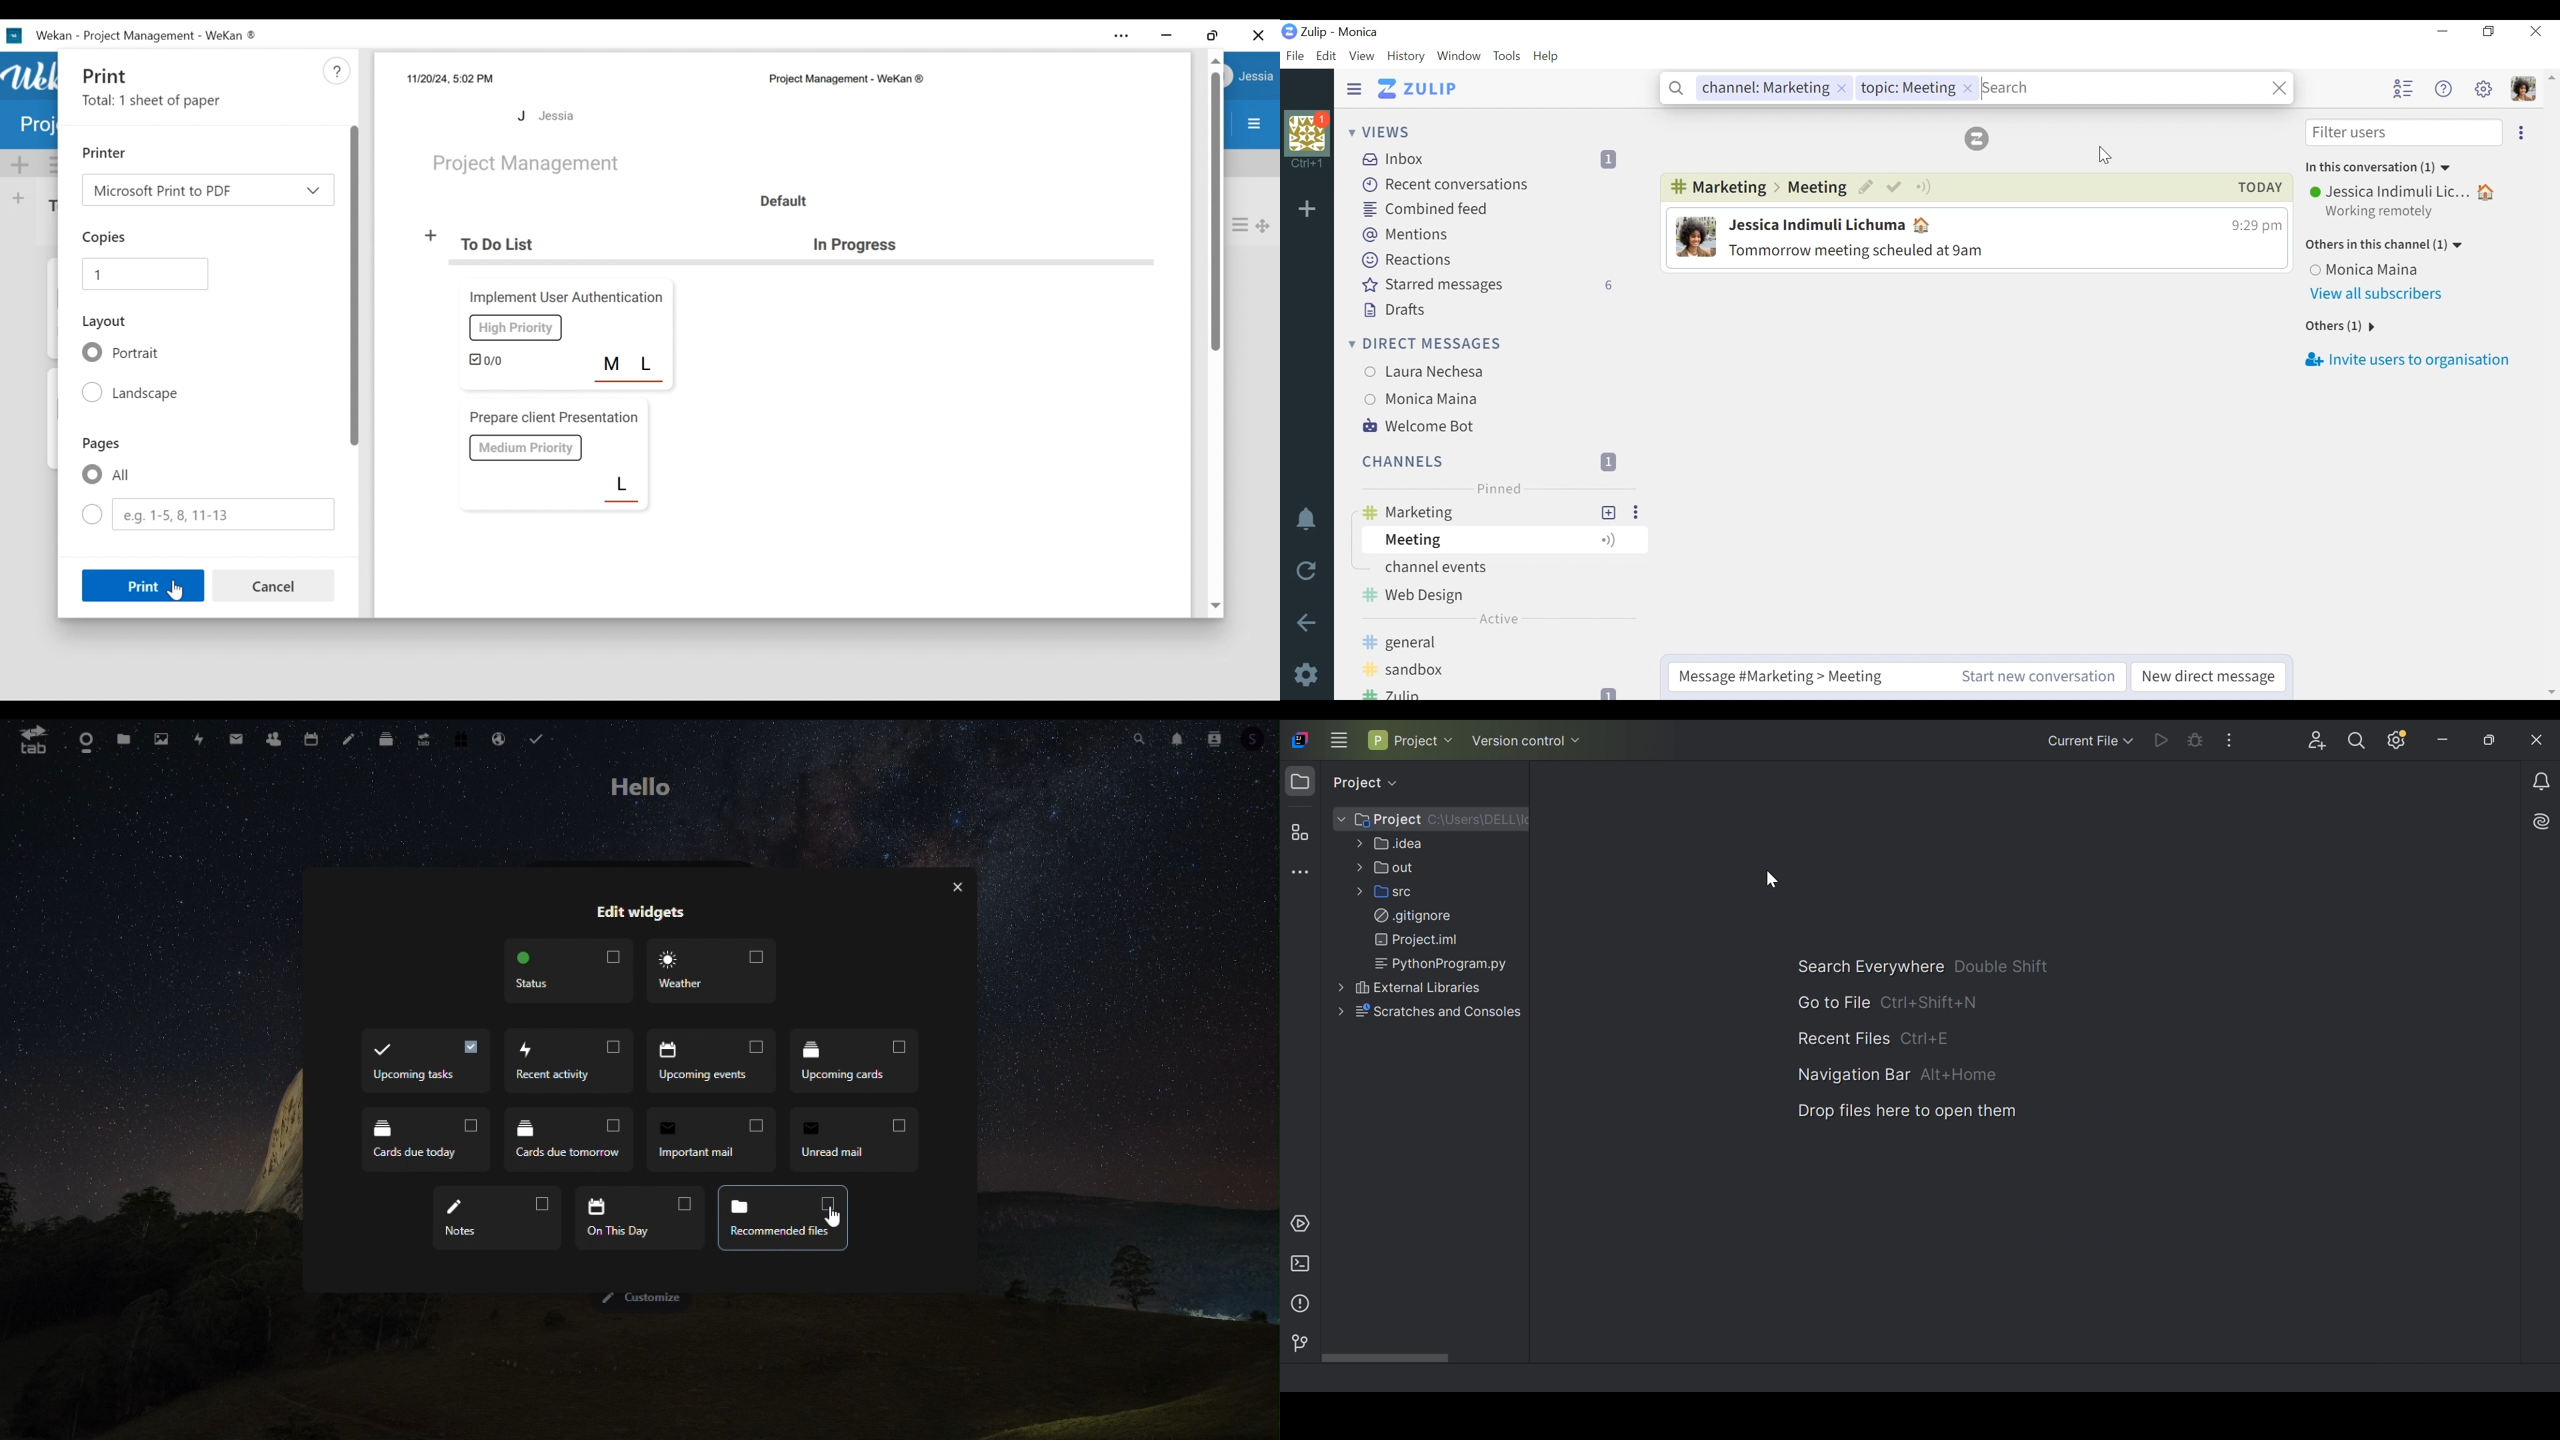 This screenshot has height=1456, width=2576. What do you see at coordinates (859, 245) in the screenshot?
I see `list Title` at bounding box center [859, 245].